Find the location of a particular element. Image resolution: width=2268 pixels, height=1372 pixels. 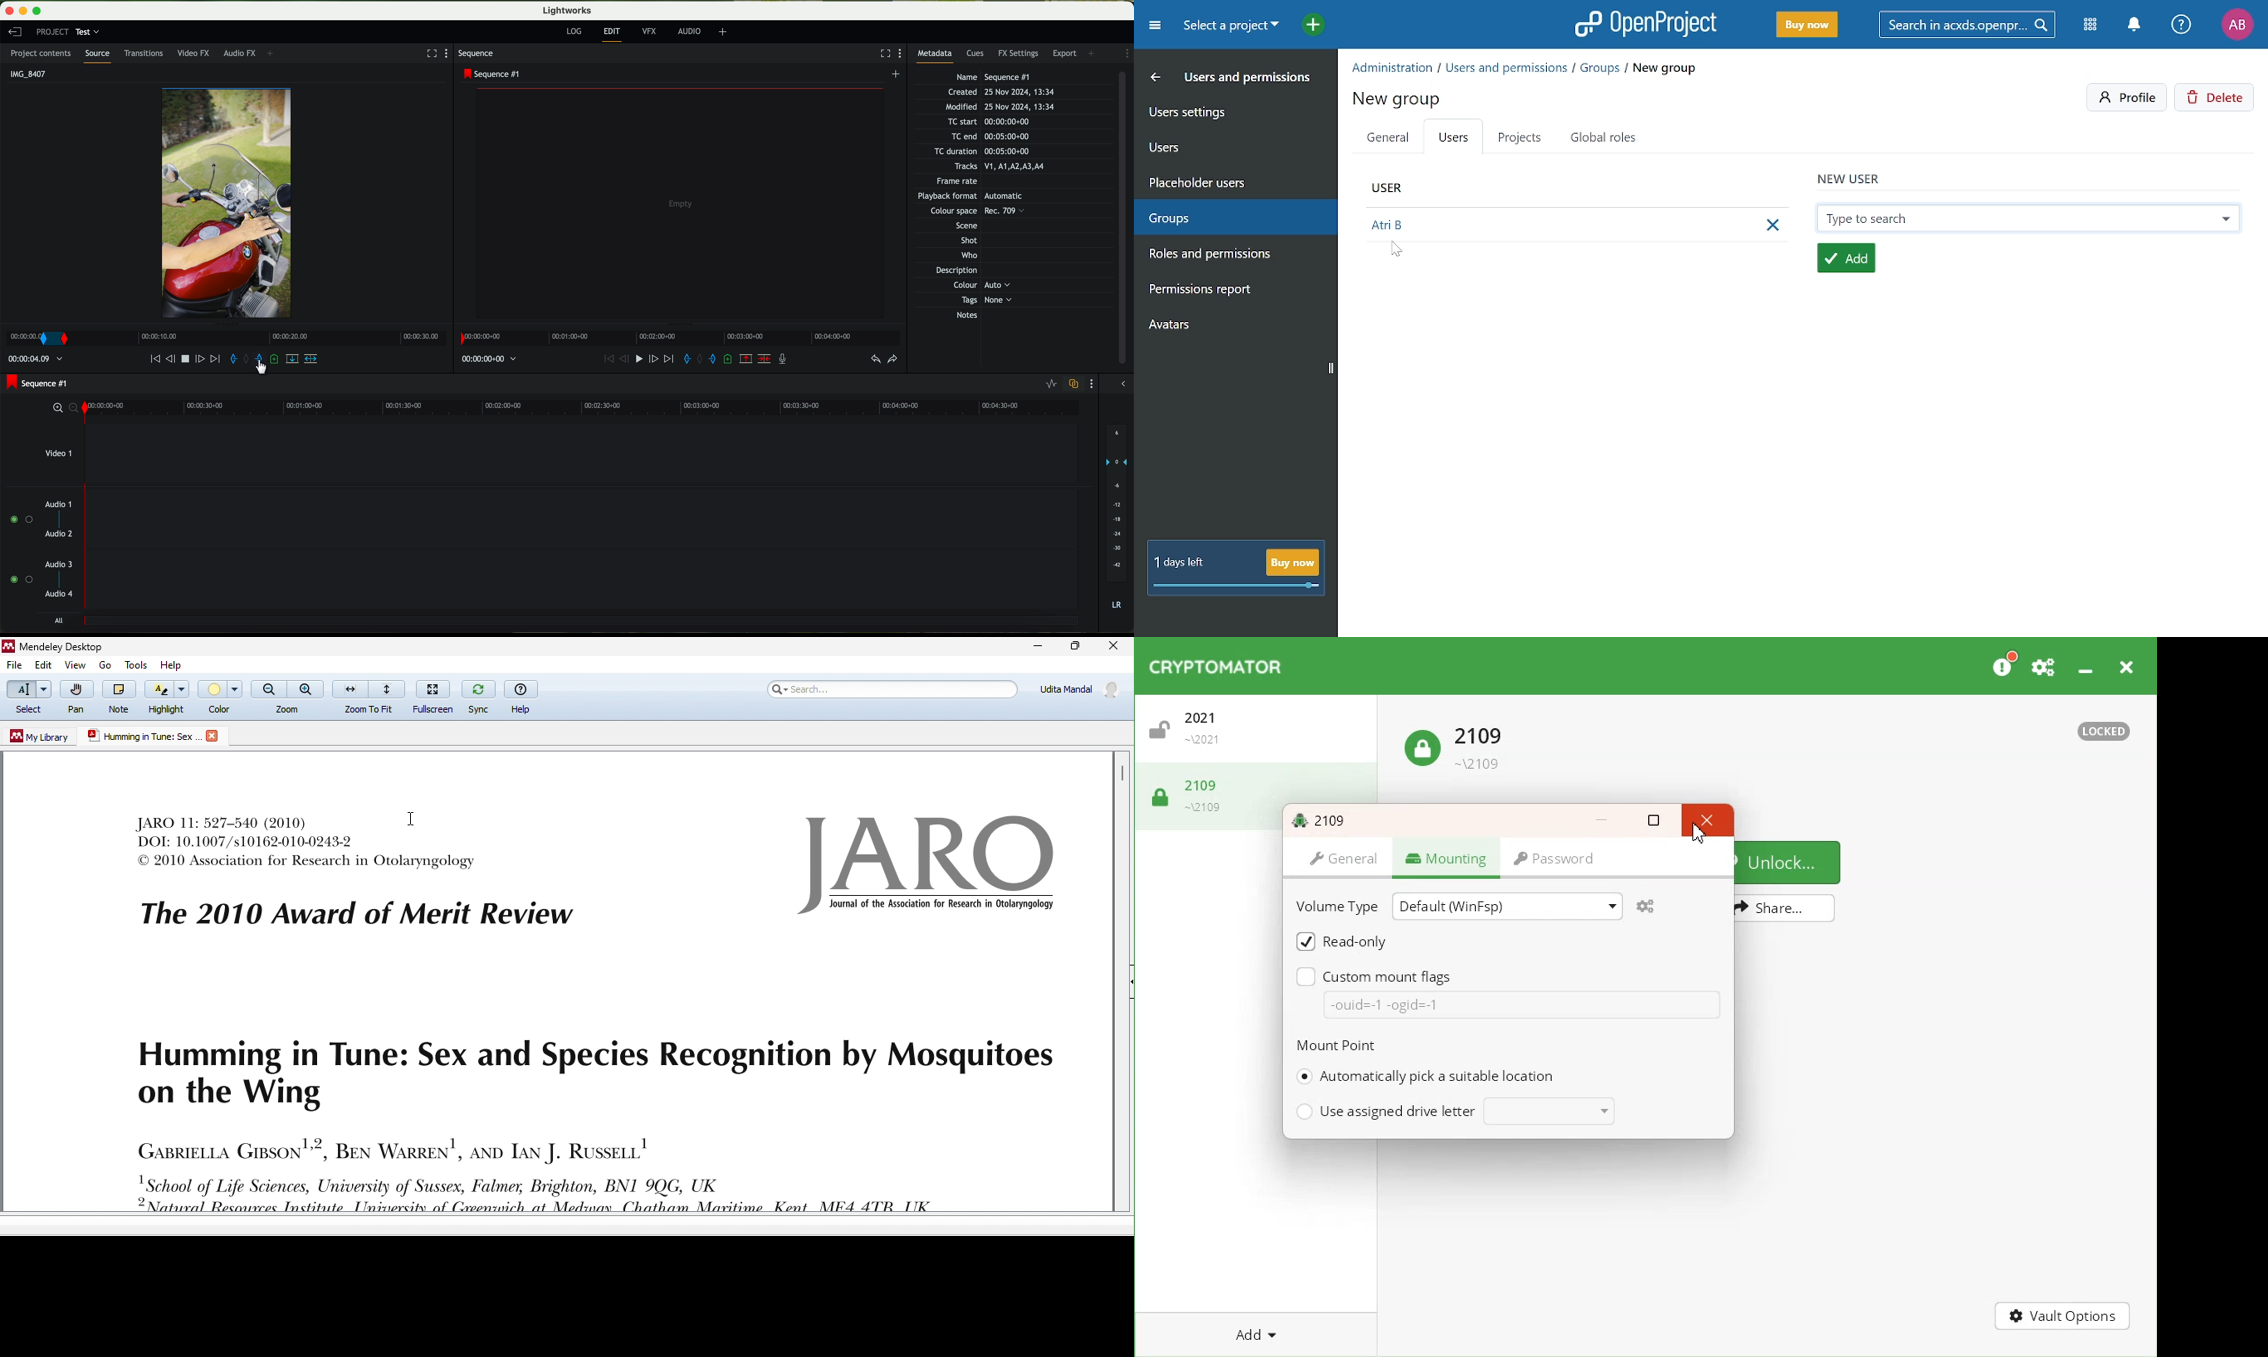

track is located at coordinates (583, 516).